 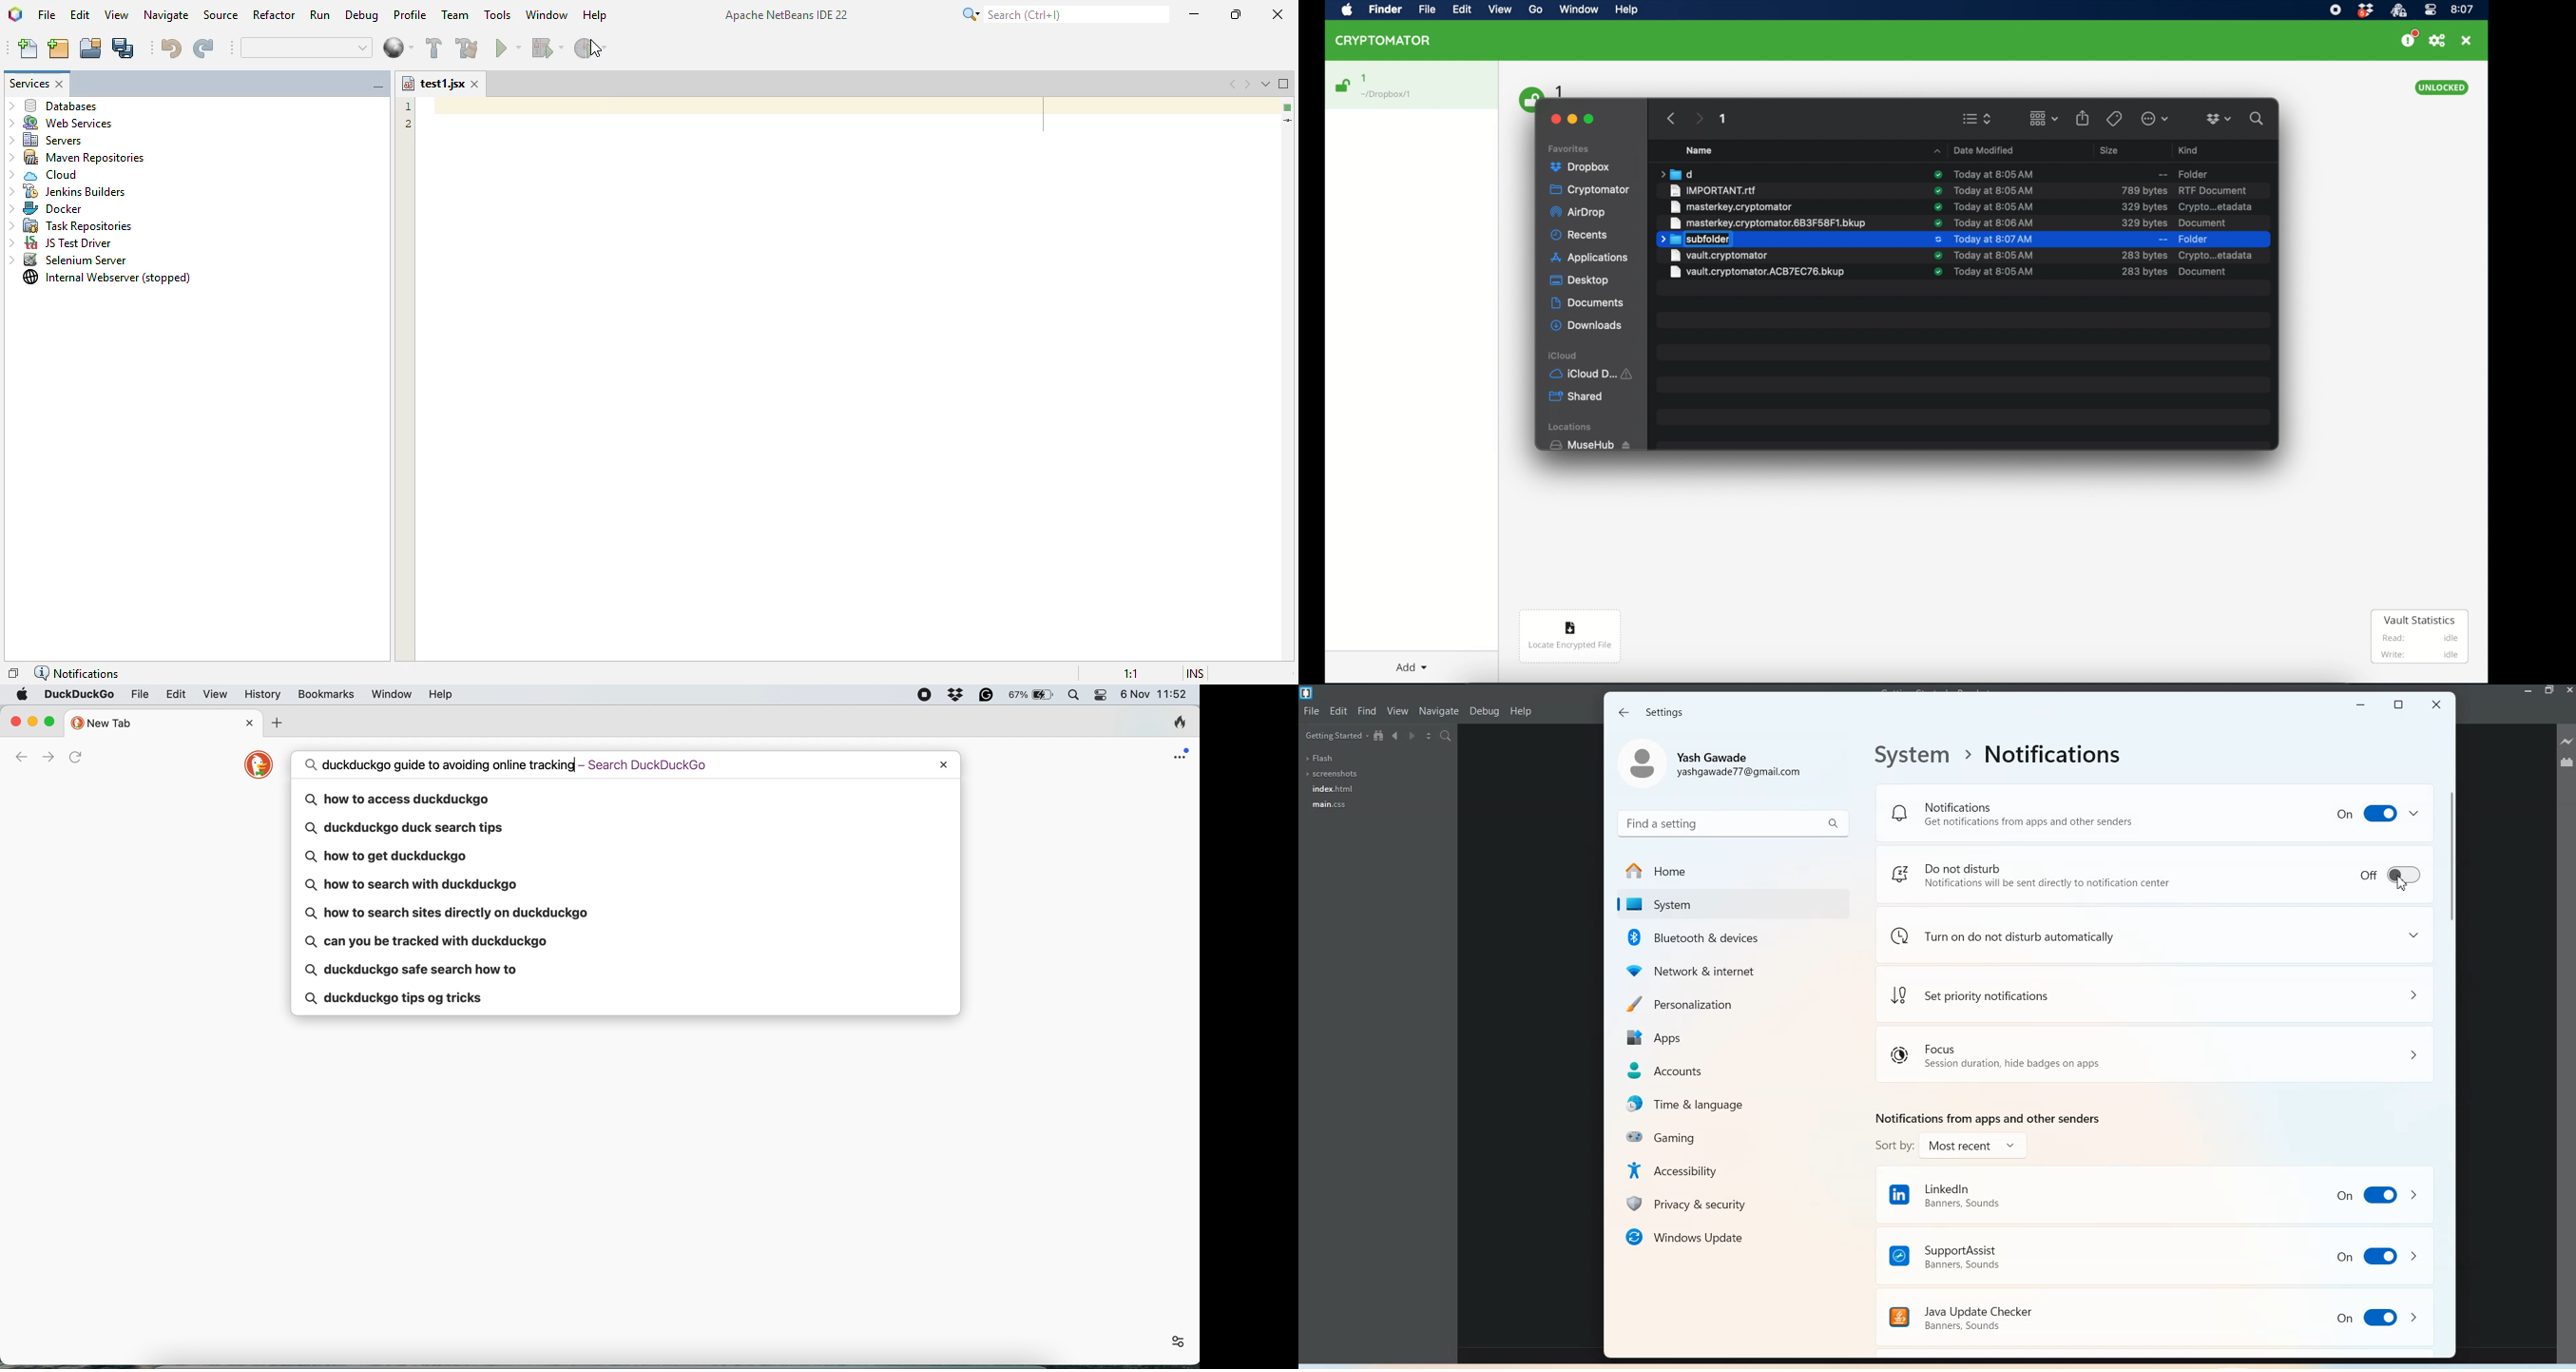 What do you see at coordinates (943, 765) in the screenshot?
I see `close` at bounding box center [943, 765].